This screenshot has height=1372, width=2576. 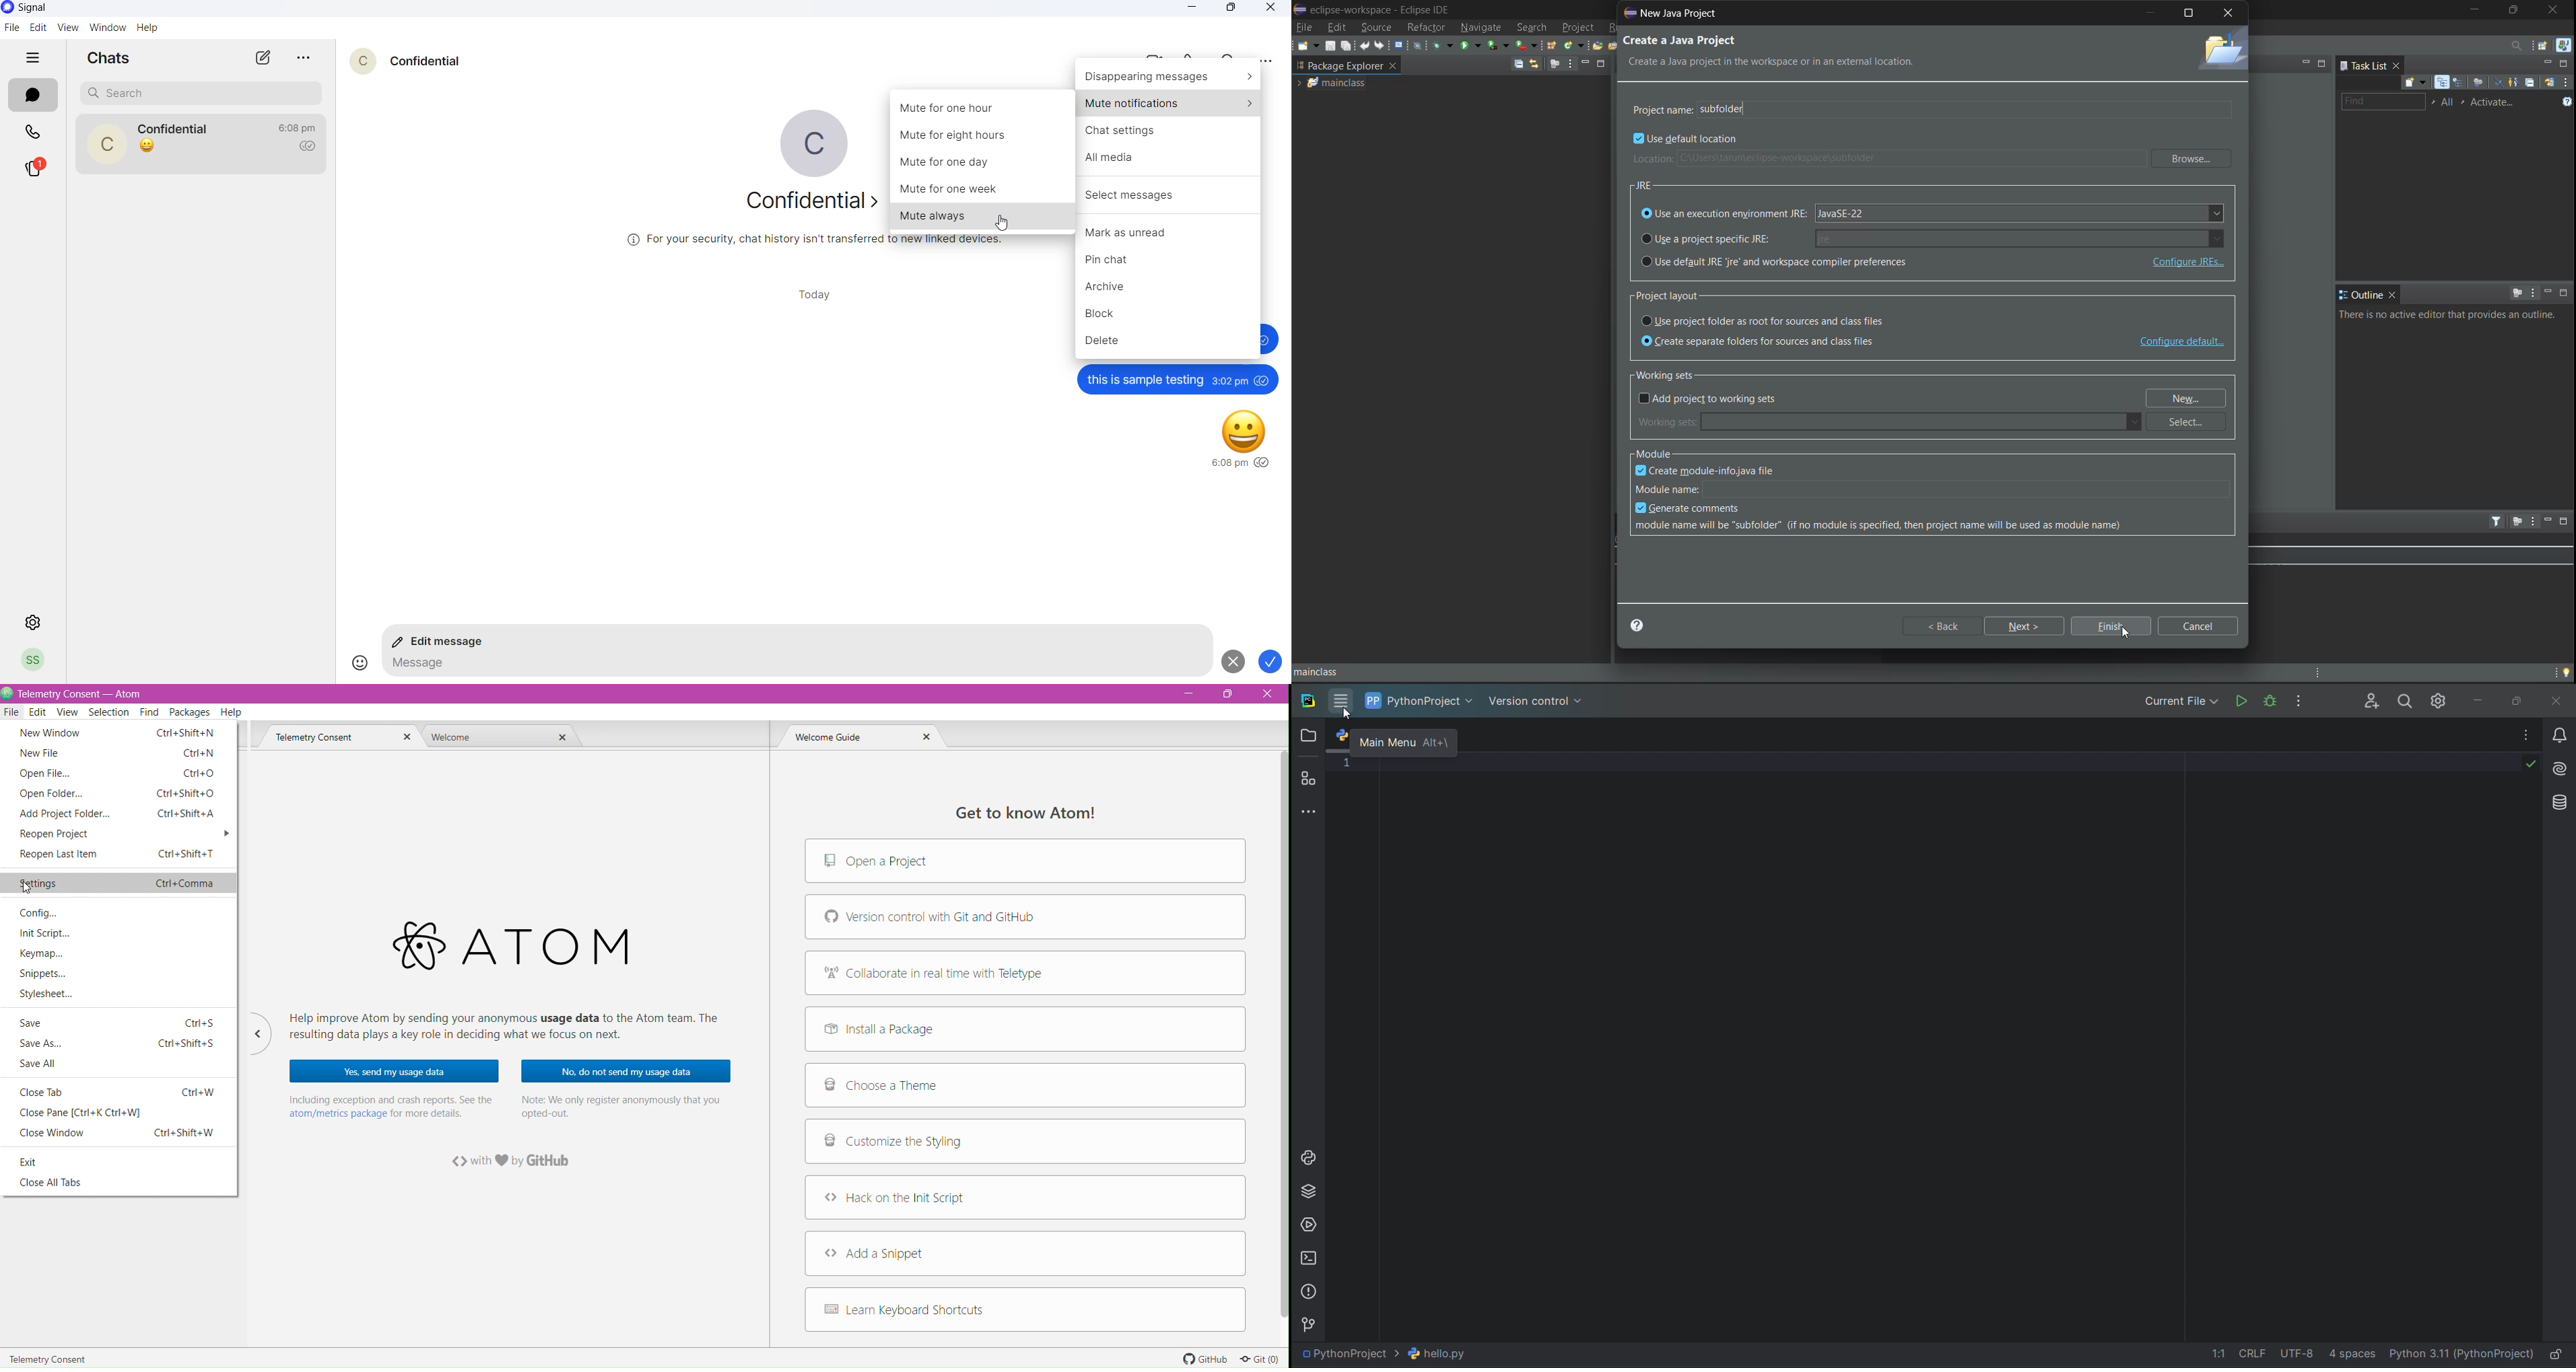 I want to click on create module info, so click(x=1716, y=470).